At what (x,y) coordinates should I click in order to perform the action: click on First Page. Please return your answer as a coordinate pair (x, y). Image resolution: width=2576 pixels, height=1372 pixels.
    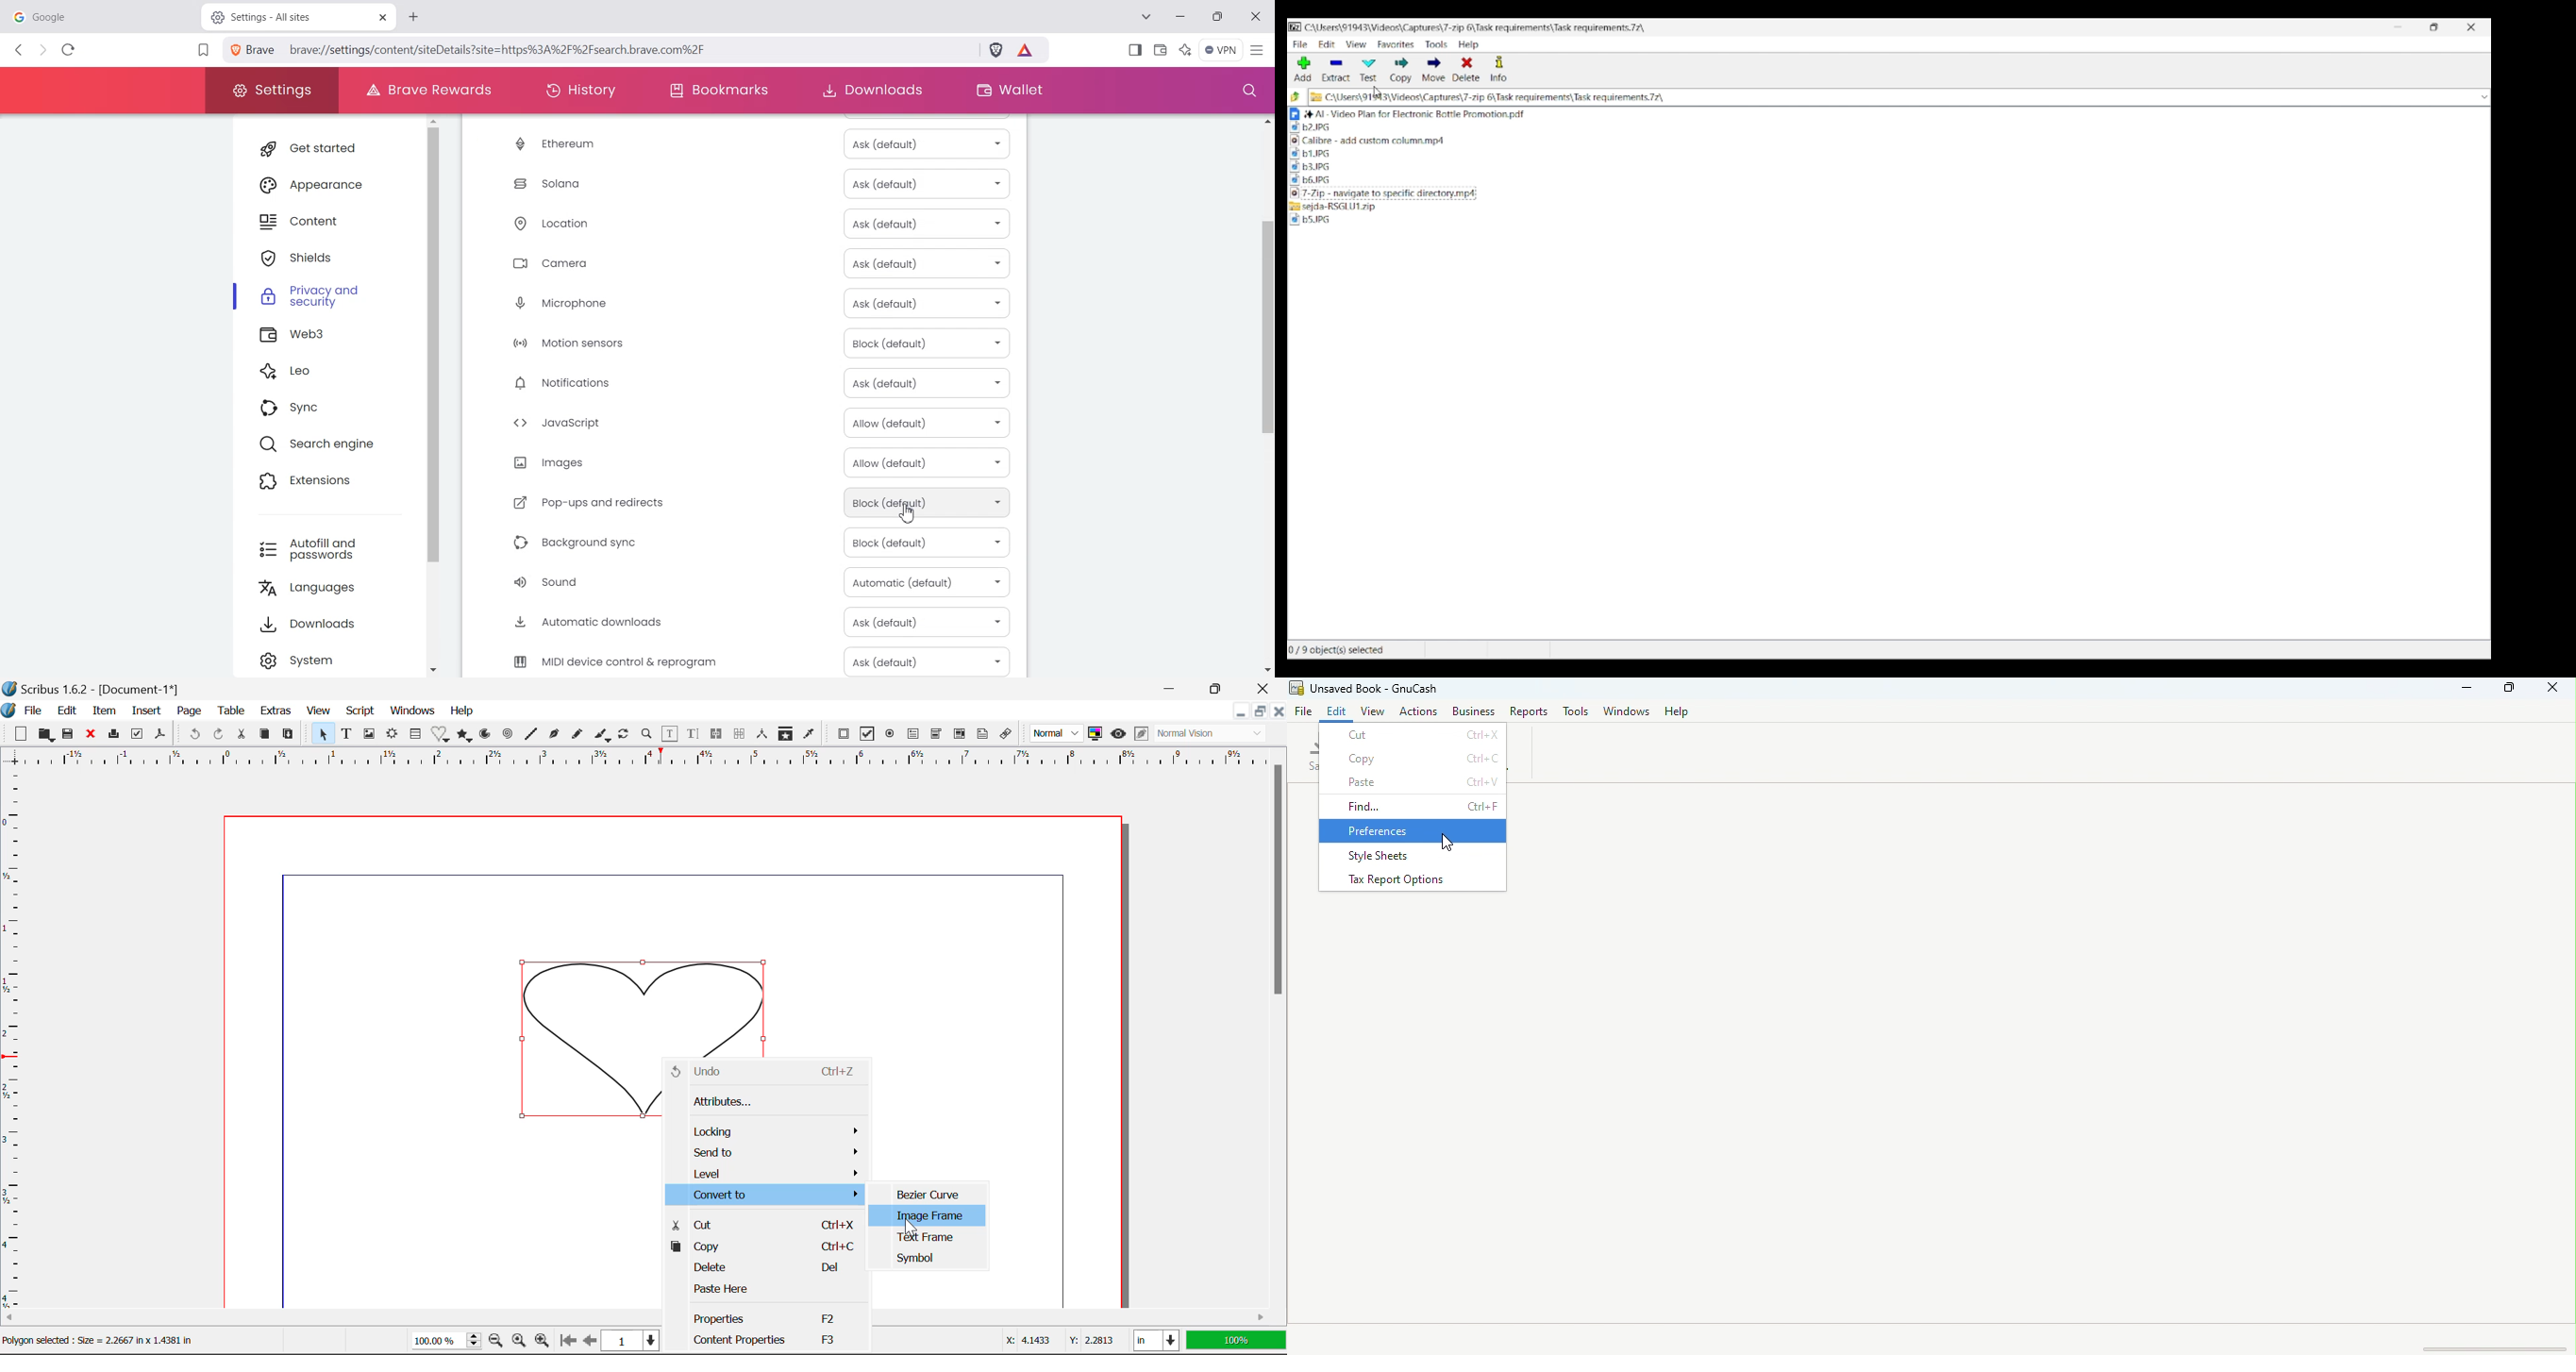
    Looking at the image, I should click on (568, 1341).